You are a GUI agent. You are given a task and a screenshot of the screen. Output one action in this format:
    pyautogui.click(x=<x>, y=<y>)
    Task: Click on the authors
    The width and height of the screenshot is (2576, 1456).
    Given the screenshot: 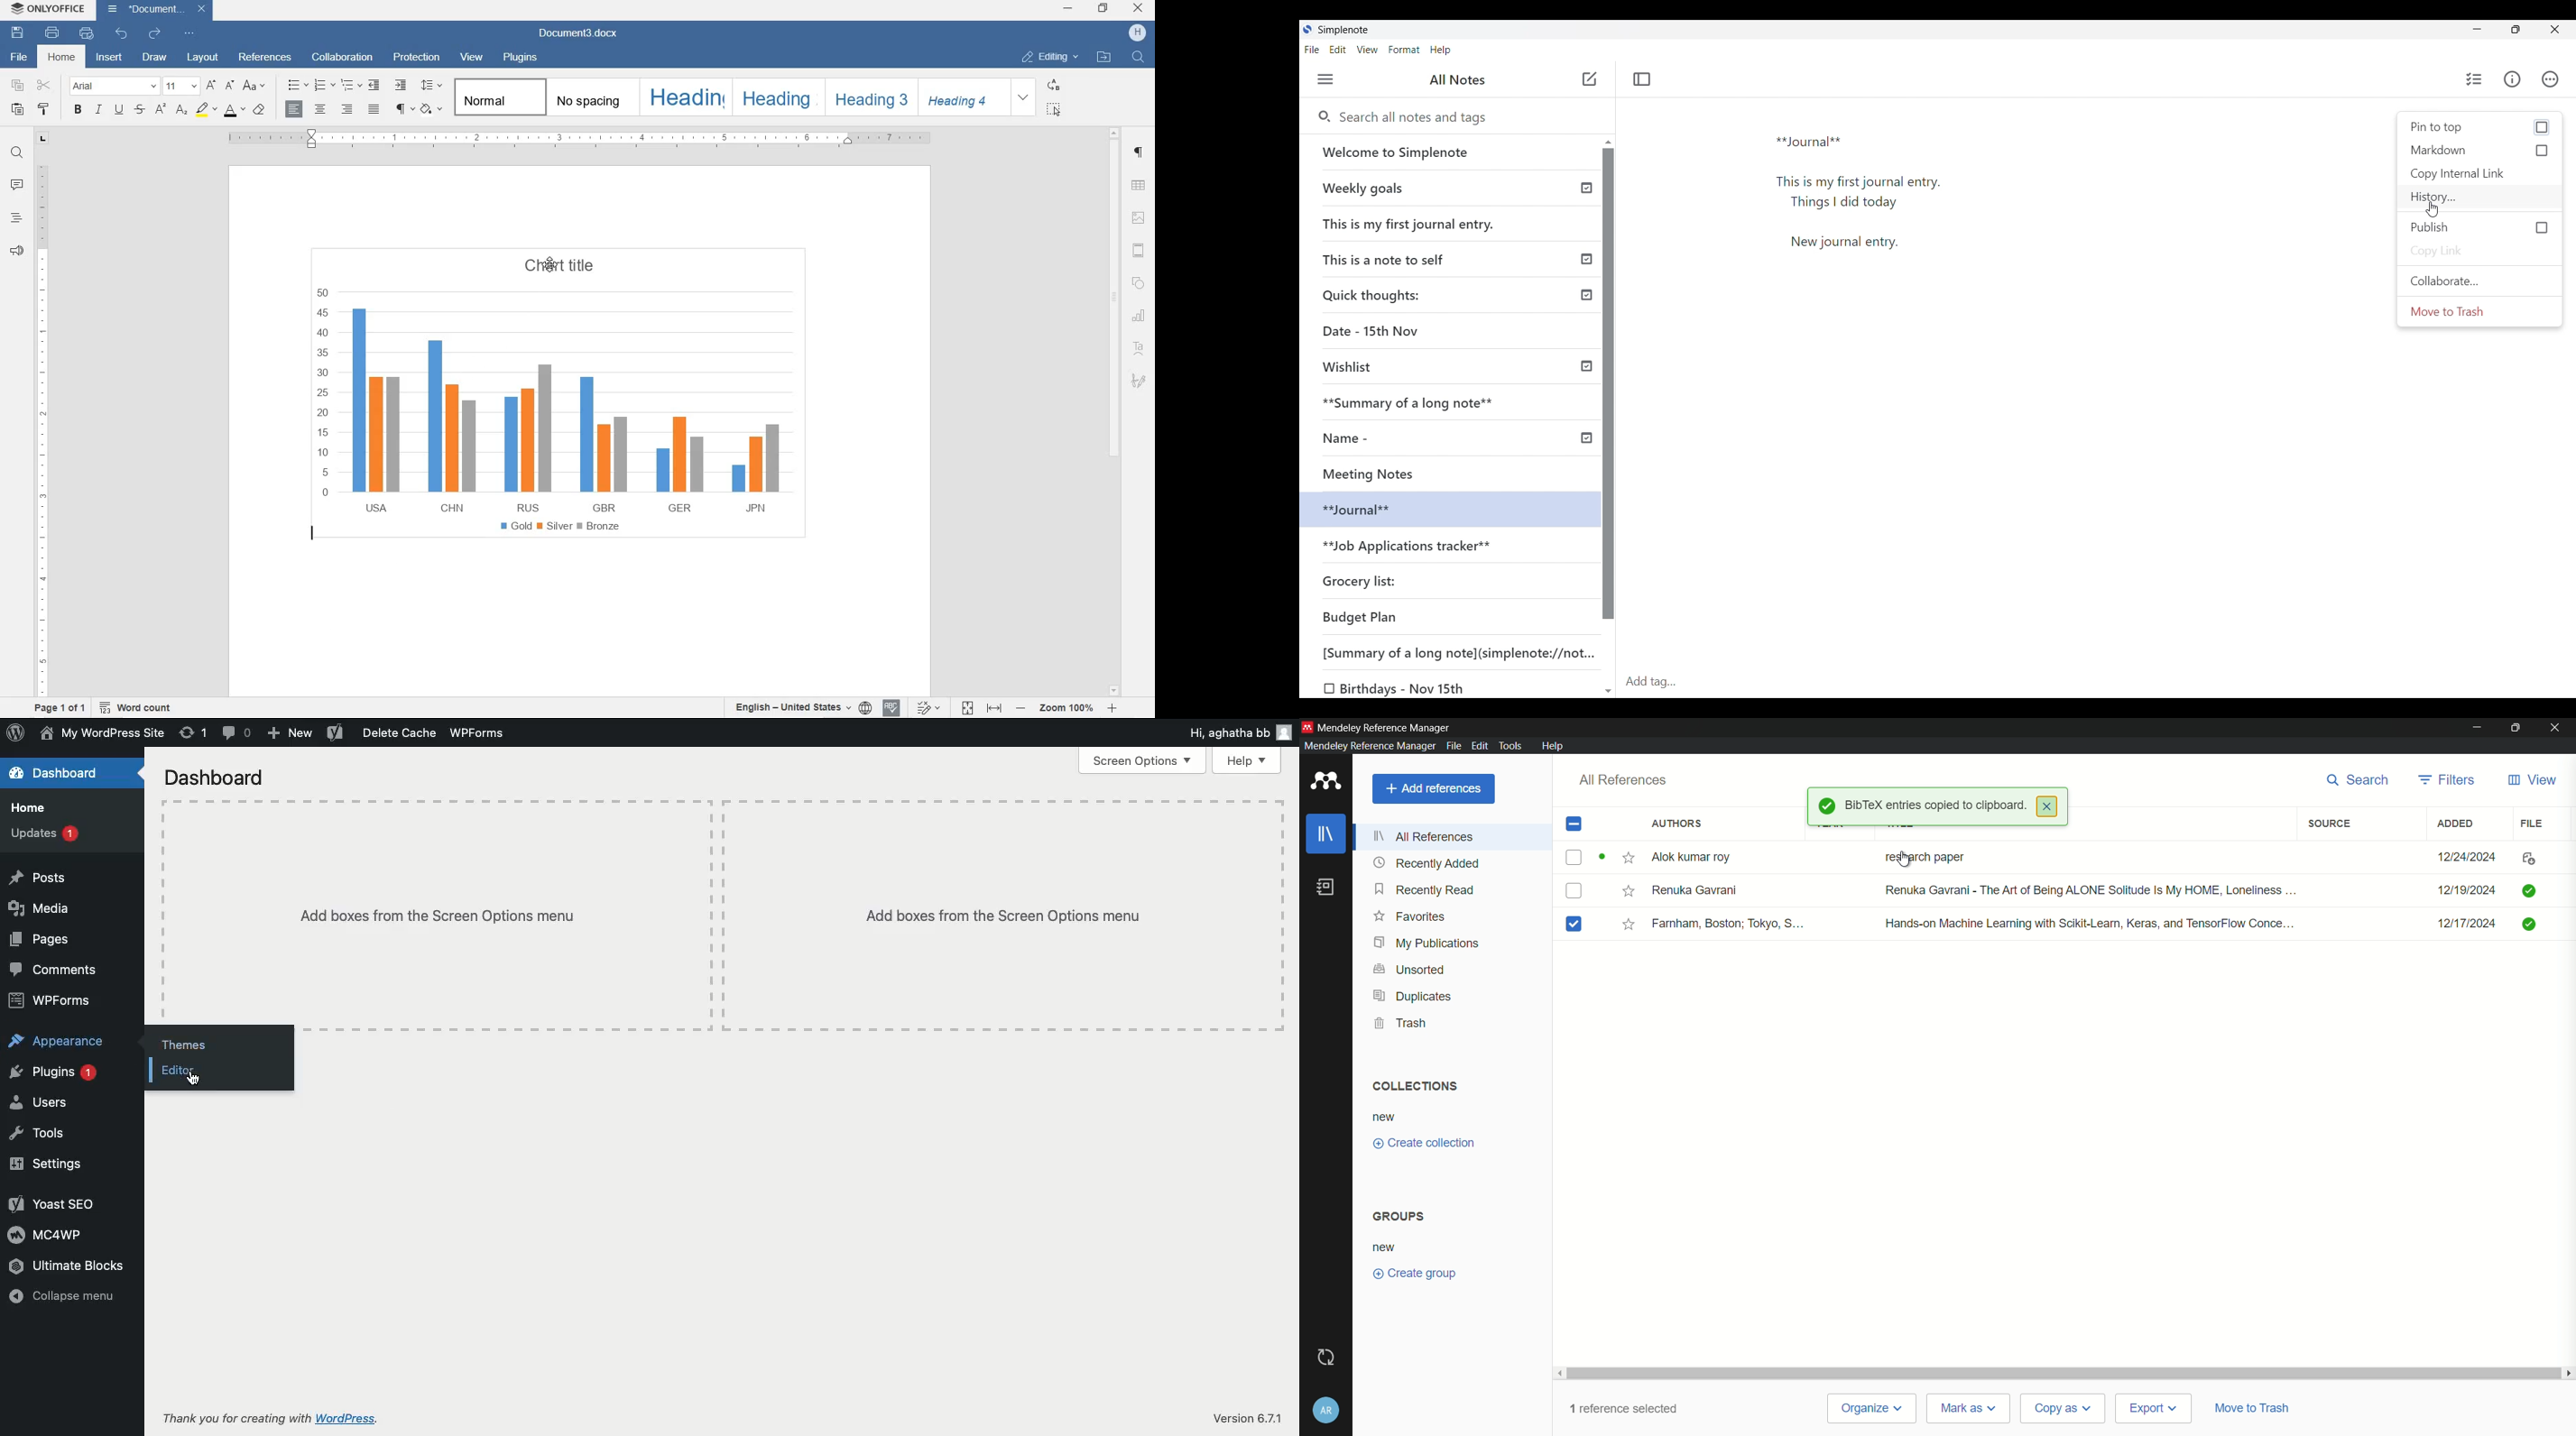 What is the action you would take?
    pyautogui.click(x=1674, y=824)
    